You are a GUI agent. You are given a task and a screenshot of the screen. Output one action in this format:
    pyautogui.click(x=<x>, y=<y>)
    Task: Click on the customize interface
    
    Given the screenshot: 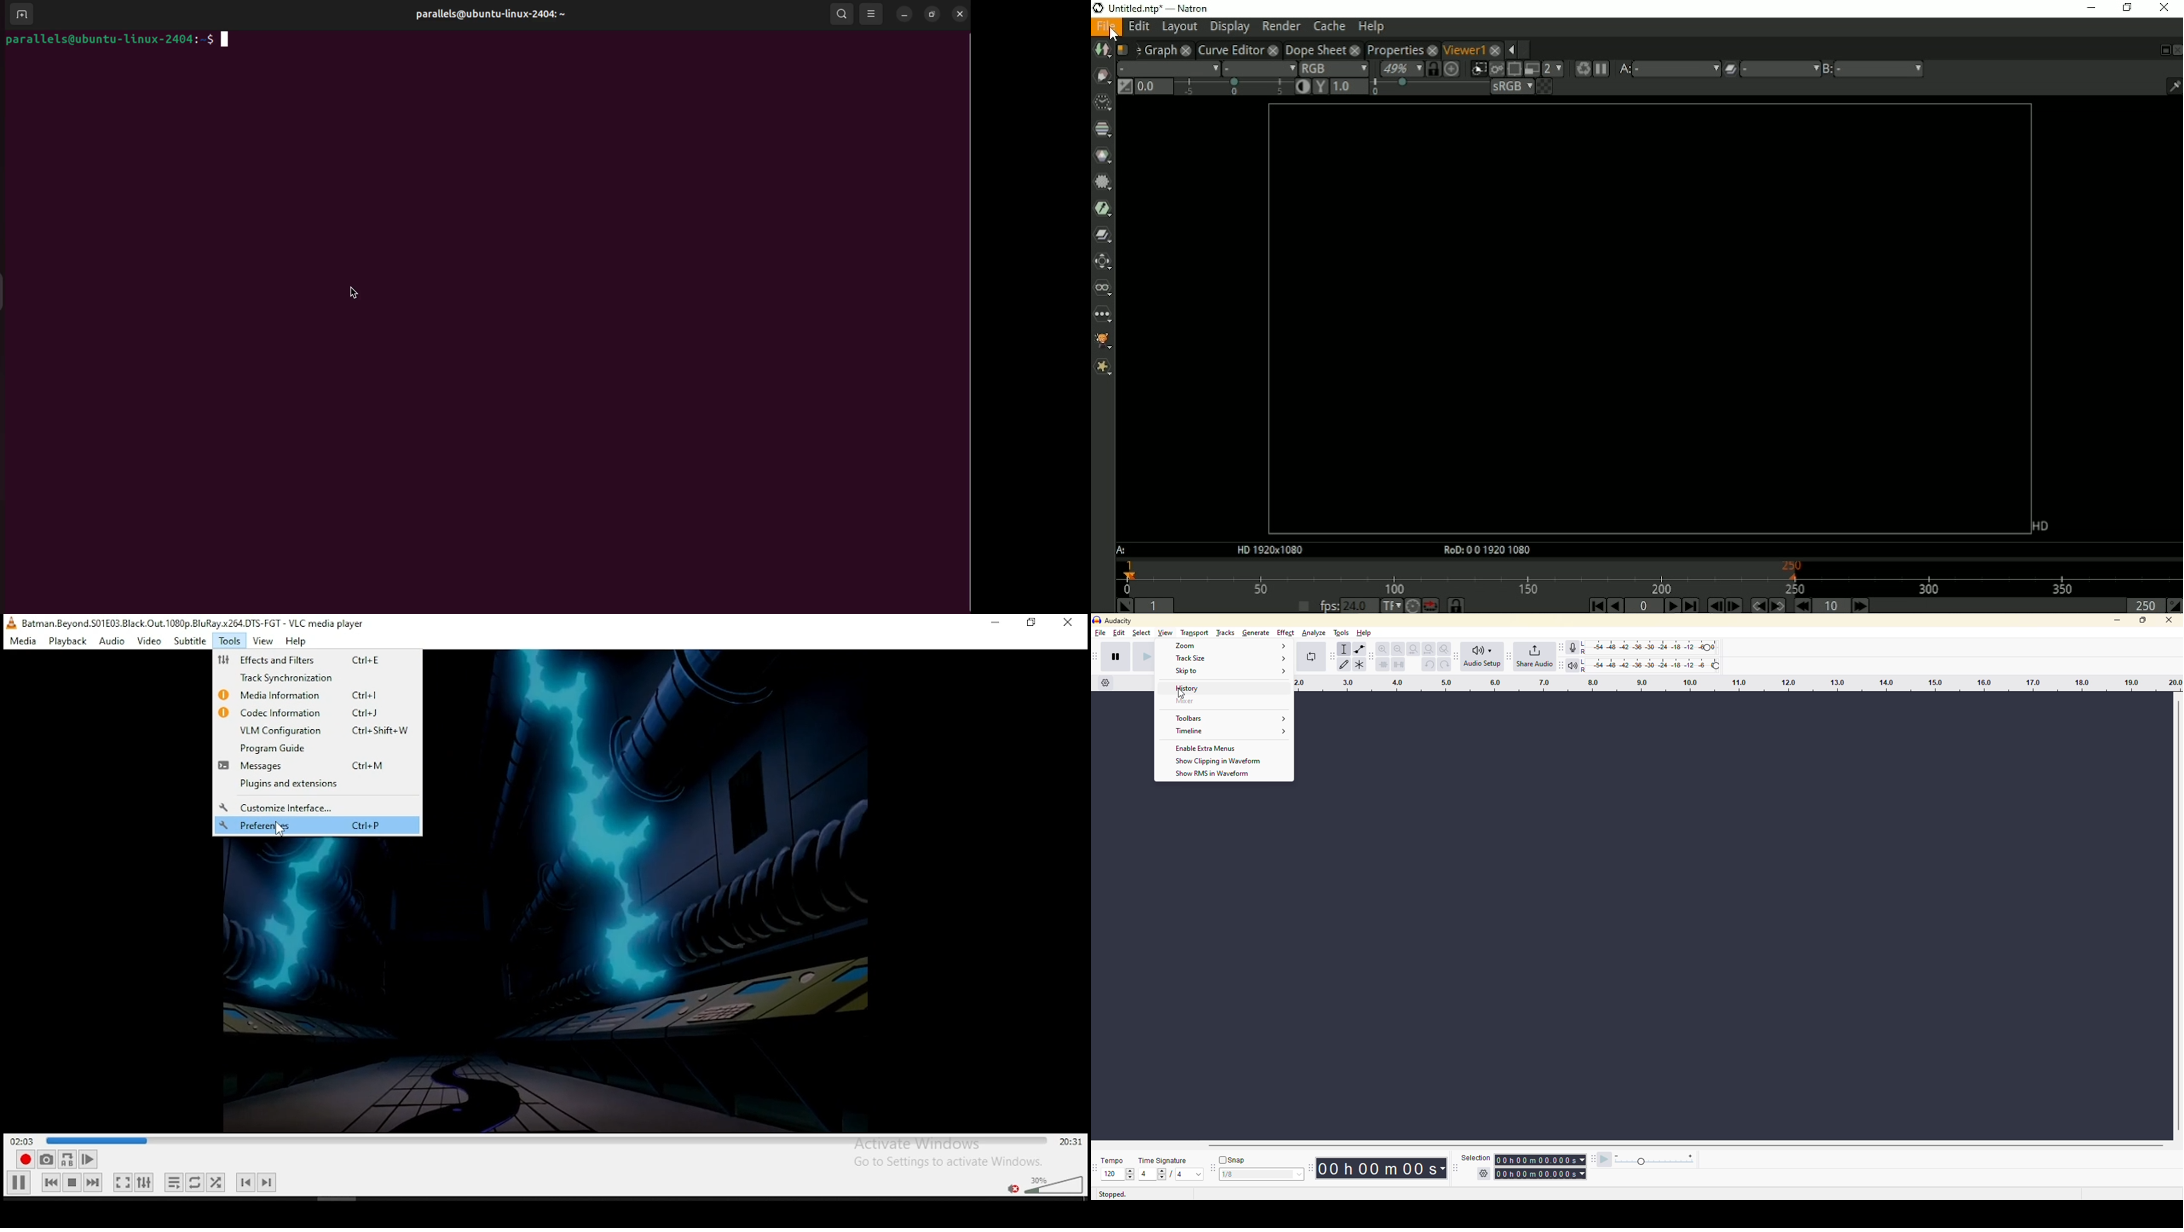 What is the action you would take?
    pyautogui.click(x=312, y=808)
    